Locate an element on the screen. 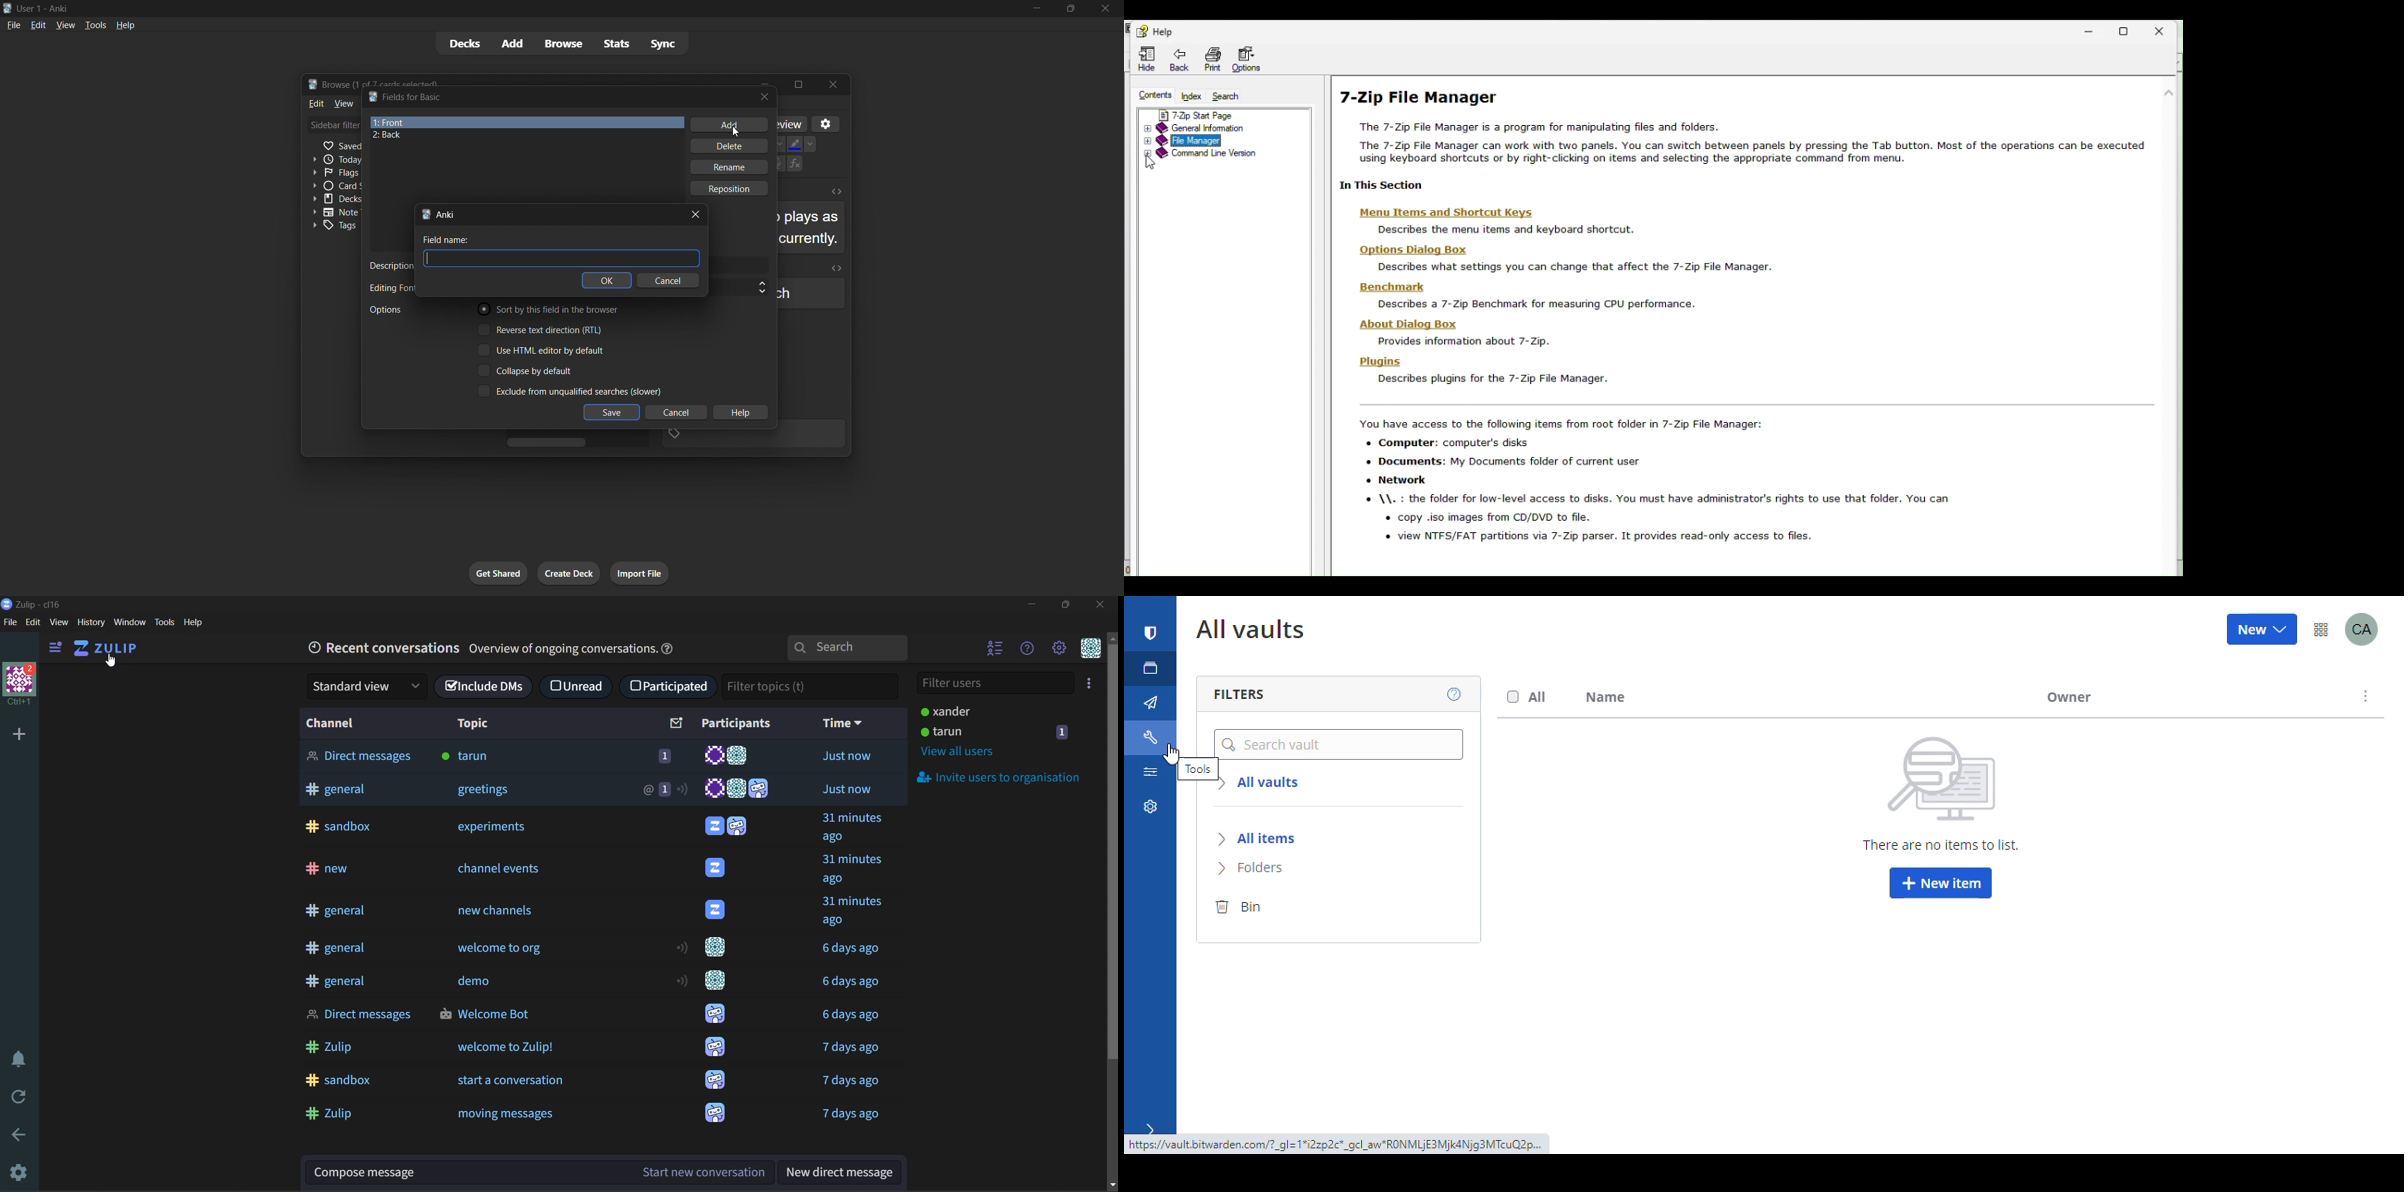  https://vault bitwarden.com/?_gl=1%2zp2¢"_gcl_aw*RONMLE3Mjk4Njg3MTcuQ2p... is located at coordinates (1332, 1144).